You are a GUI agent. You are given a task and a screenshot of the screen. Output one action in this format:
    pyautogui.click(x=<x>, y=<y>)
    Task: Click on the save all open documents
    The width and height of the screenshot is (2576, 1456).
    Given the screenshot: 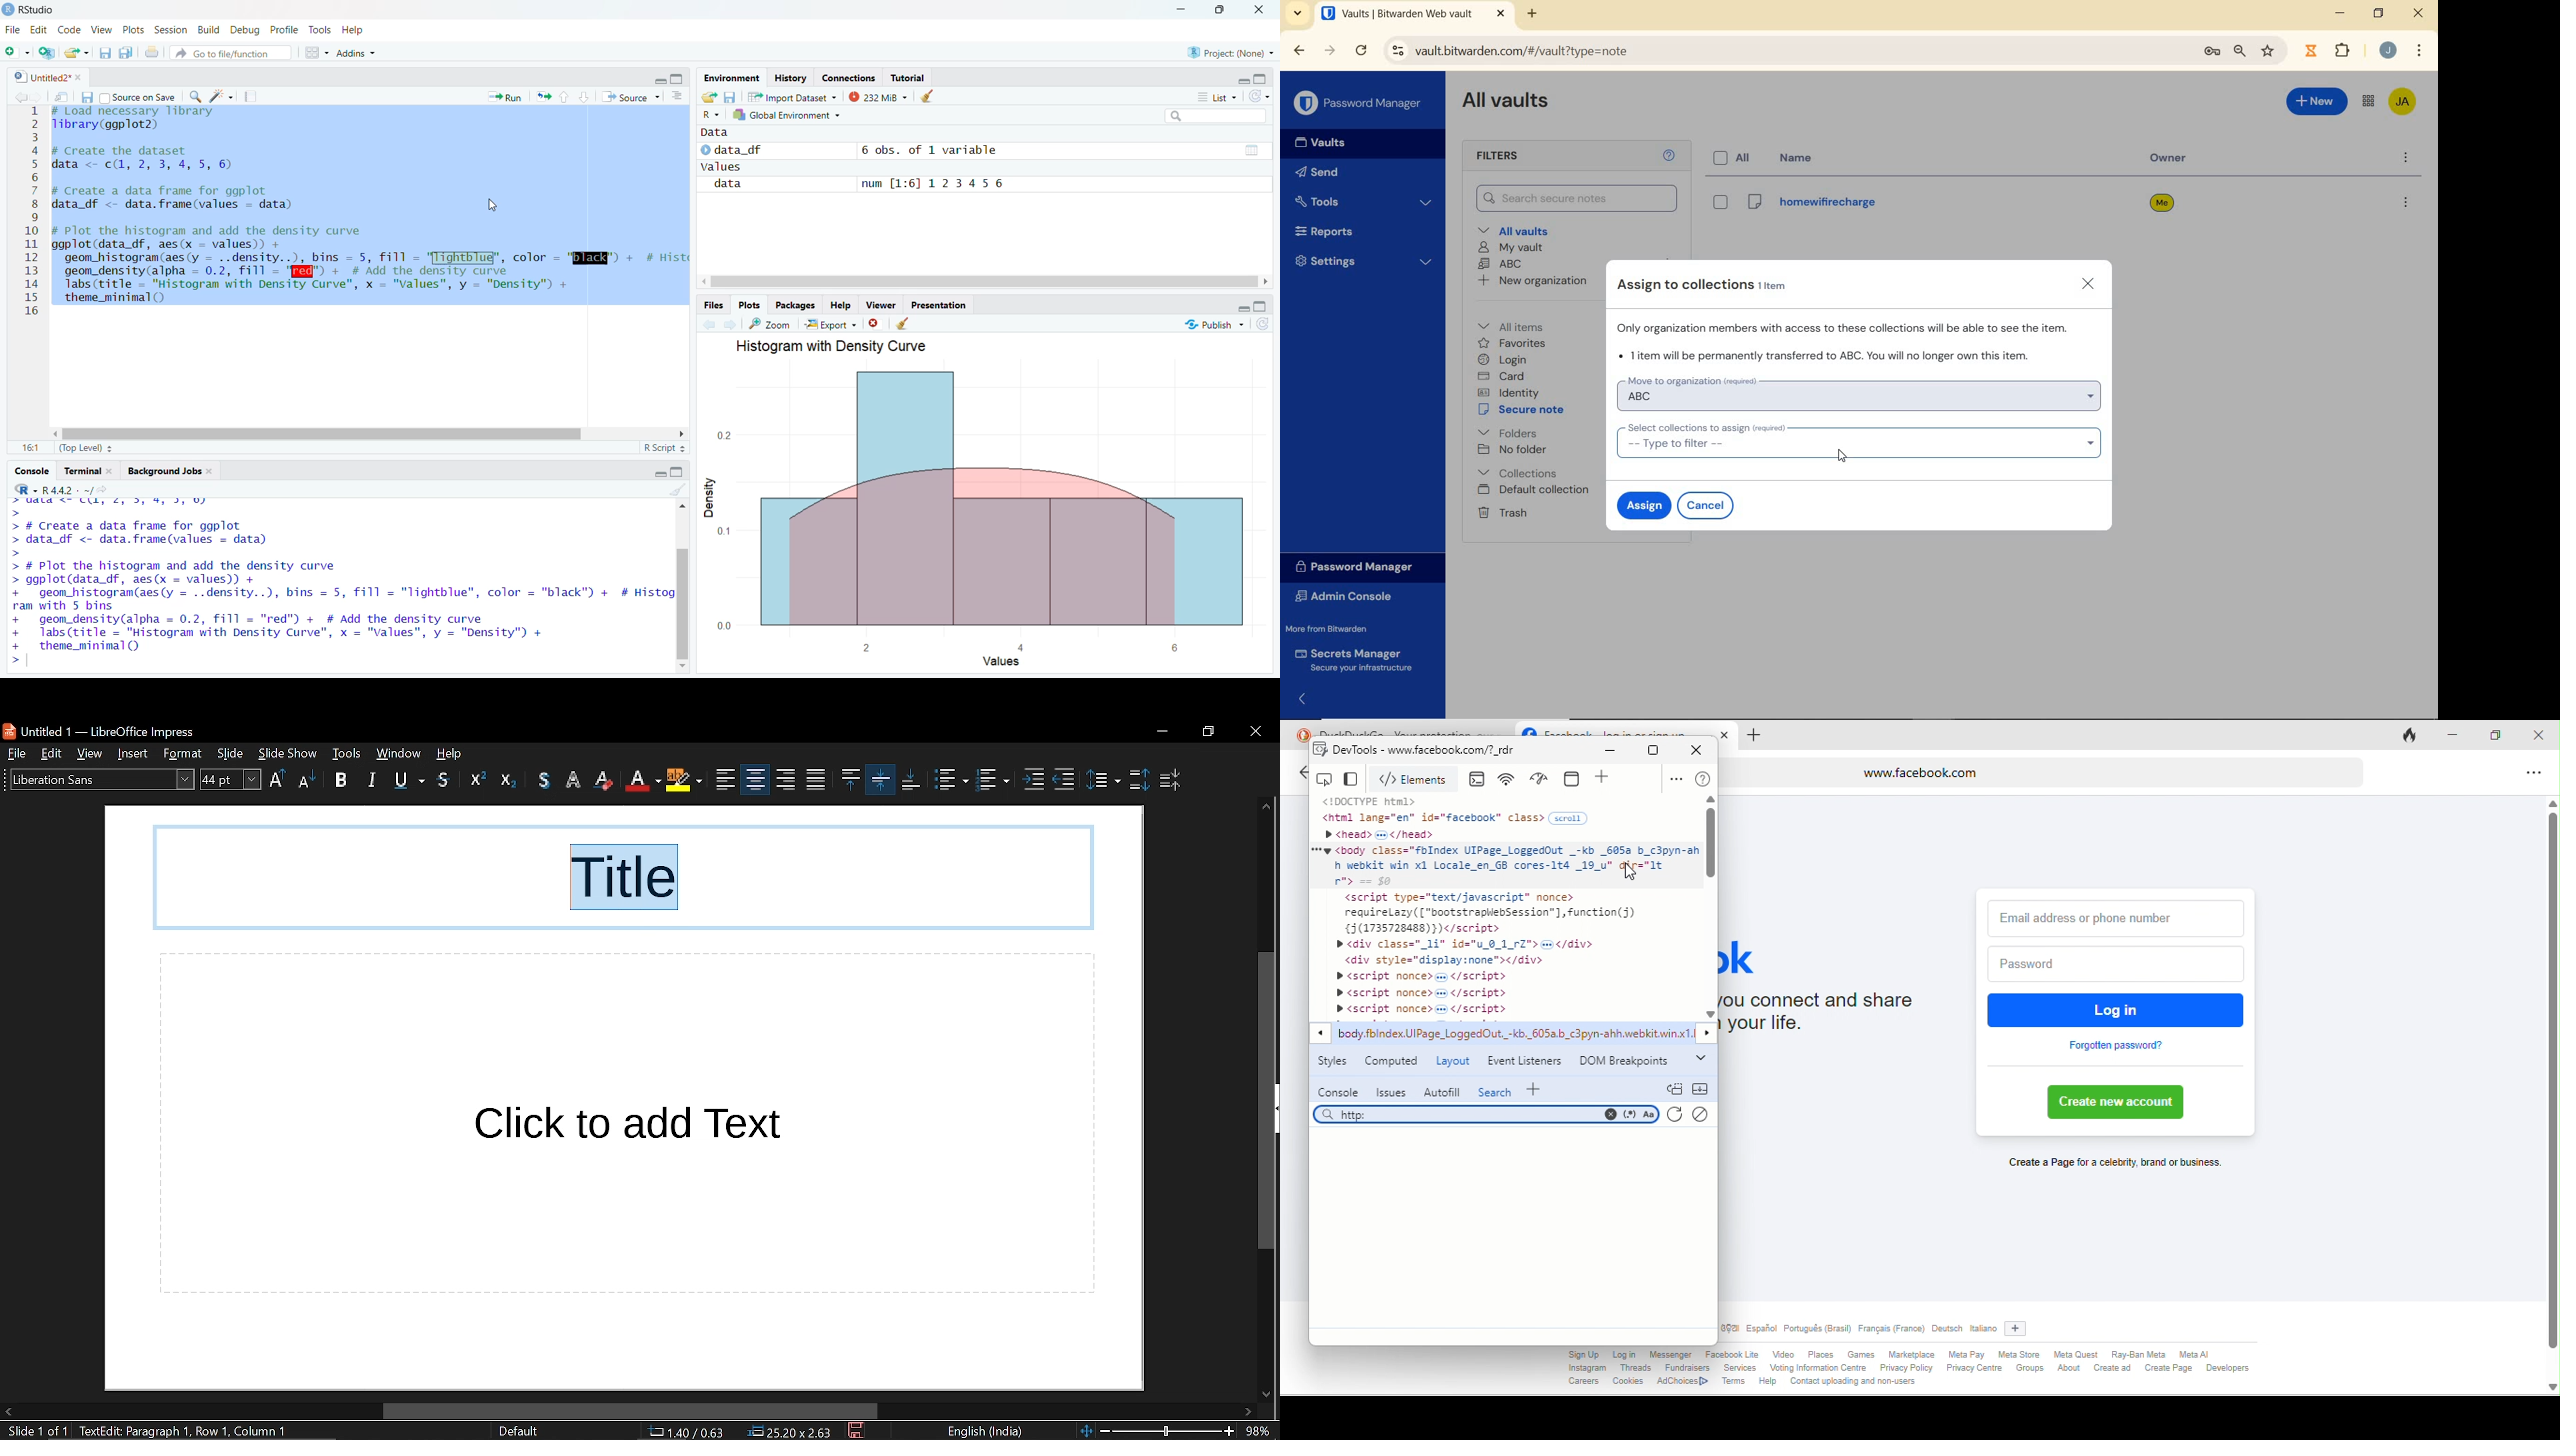 What is the action you would take?
    pyautogui.click(x=124, y=53)
    